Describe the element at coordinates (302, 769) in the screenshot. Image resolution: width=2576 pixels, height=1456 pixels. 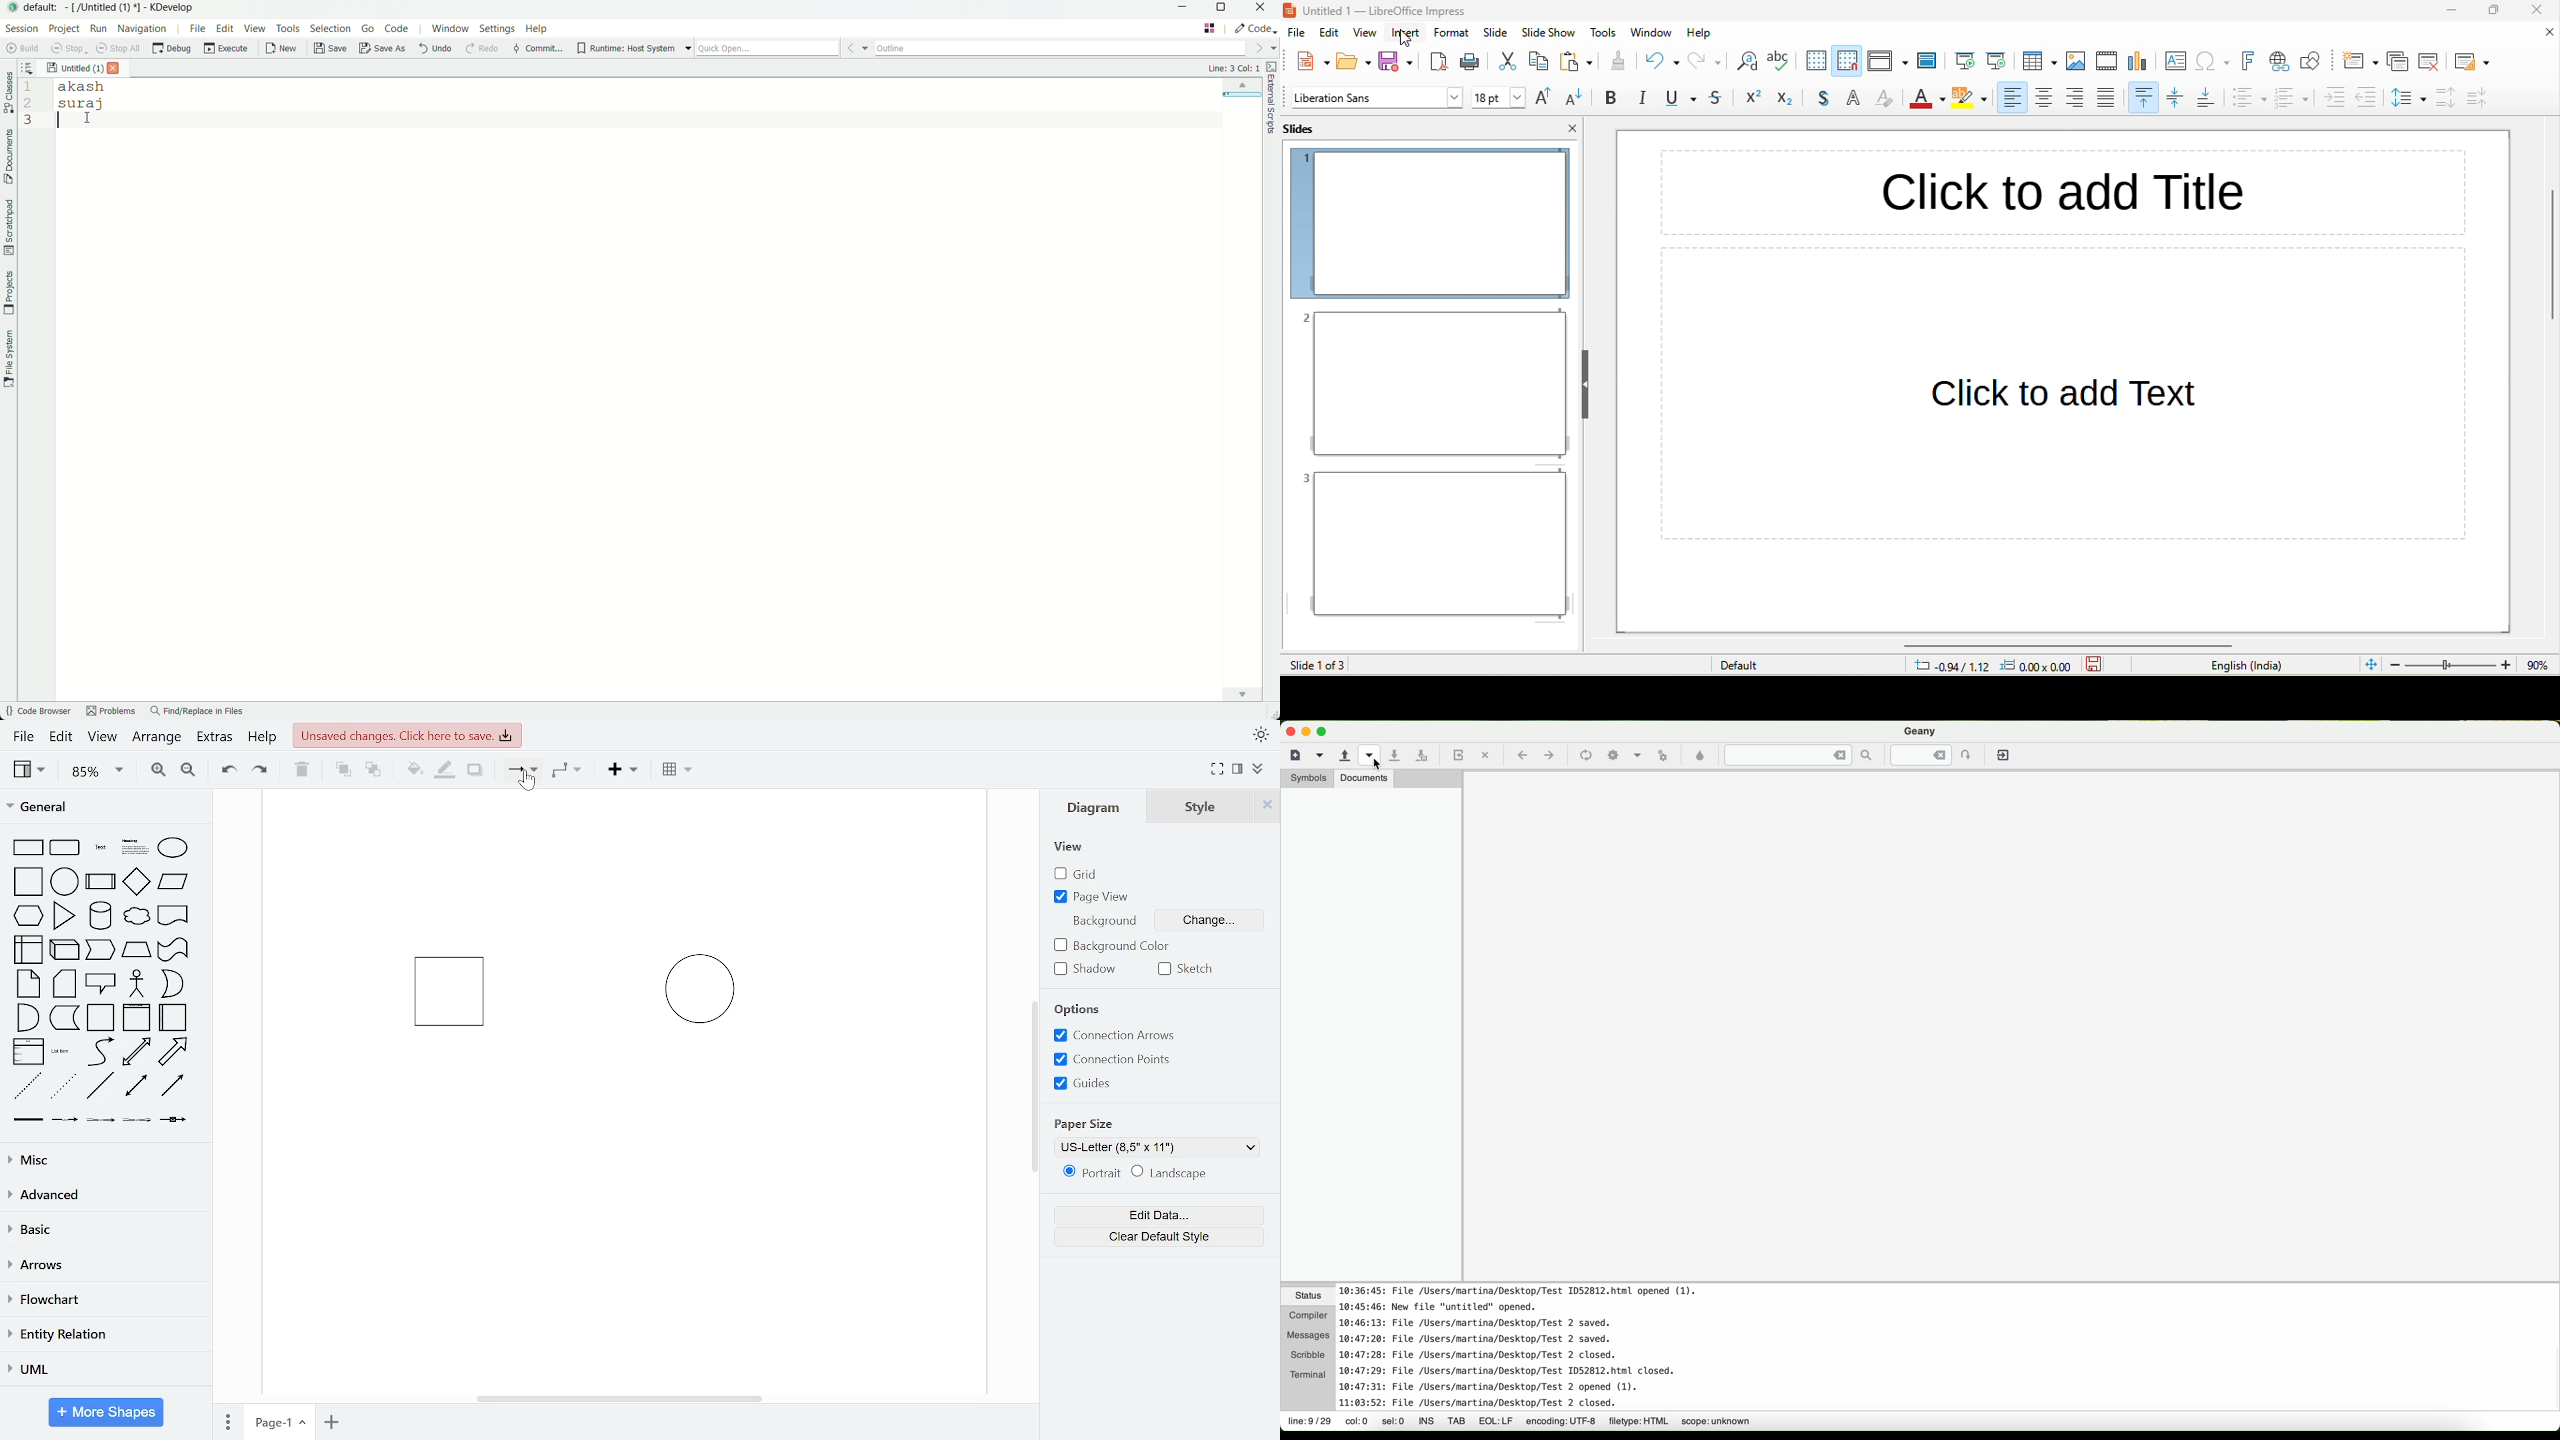
I see `delete` at that location.